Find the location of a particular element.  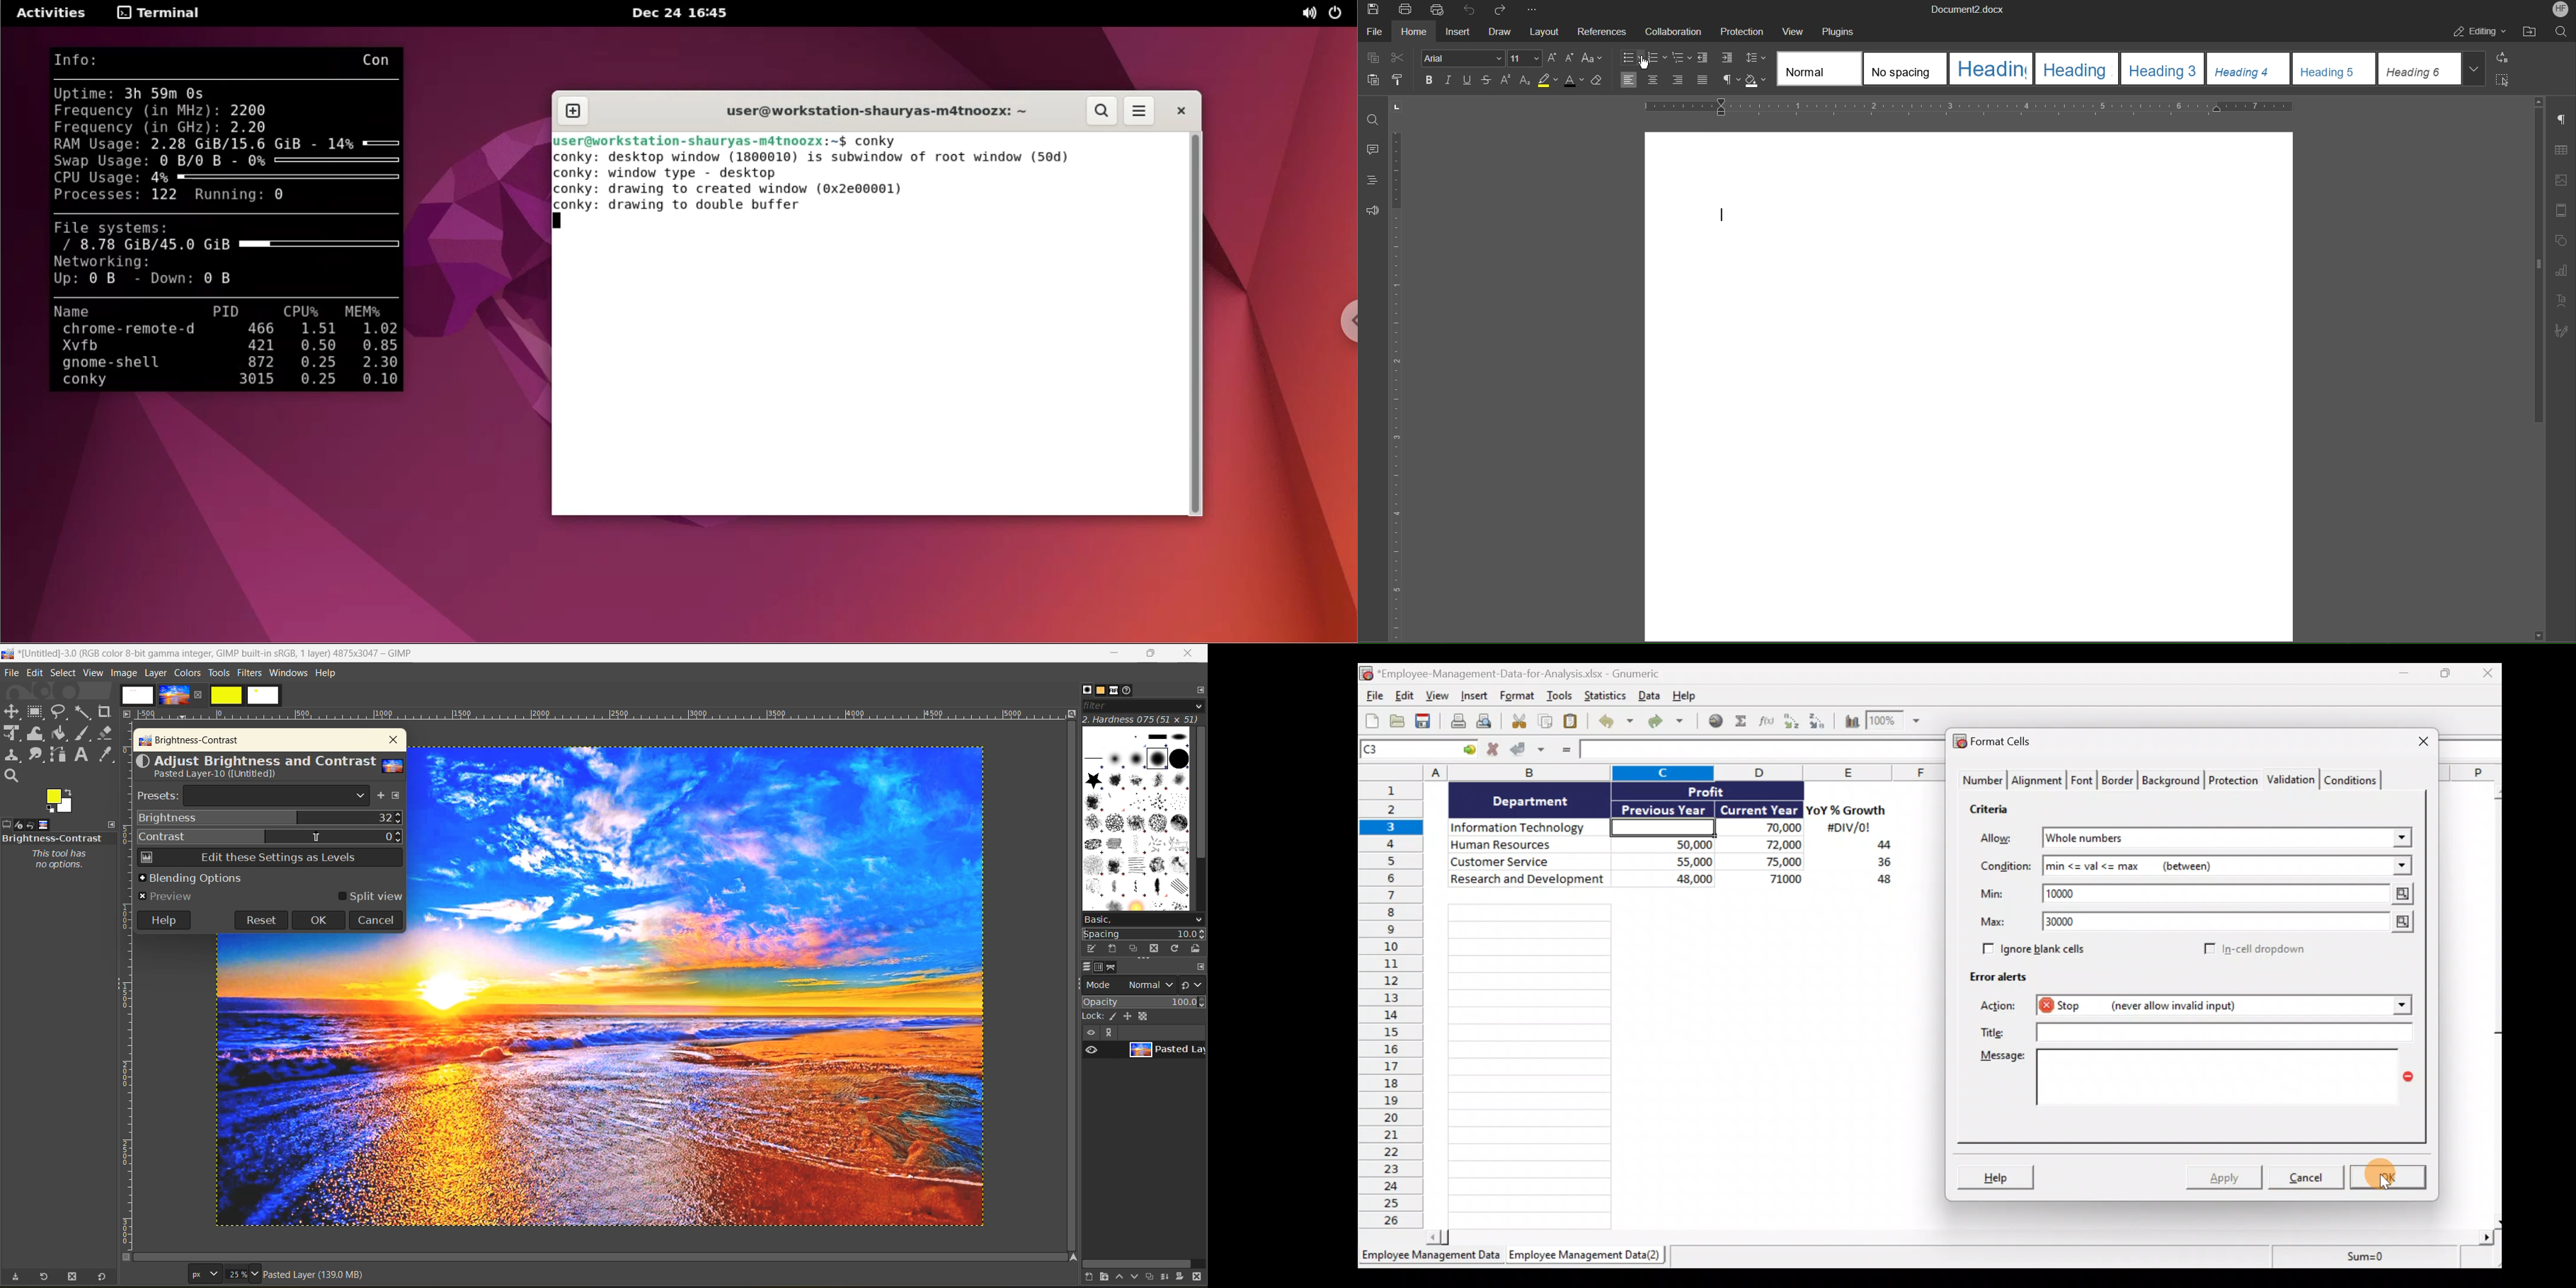

delete brush is located at coordinates (1157, 950).